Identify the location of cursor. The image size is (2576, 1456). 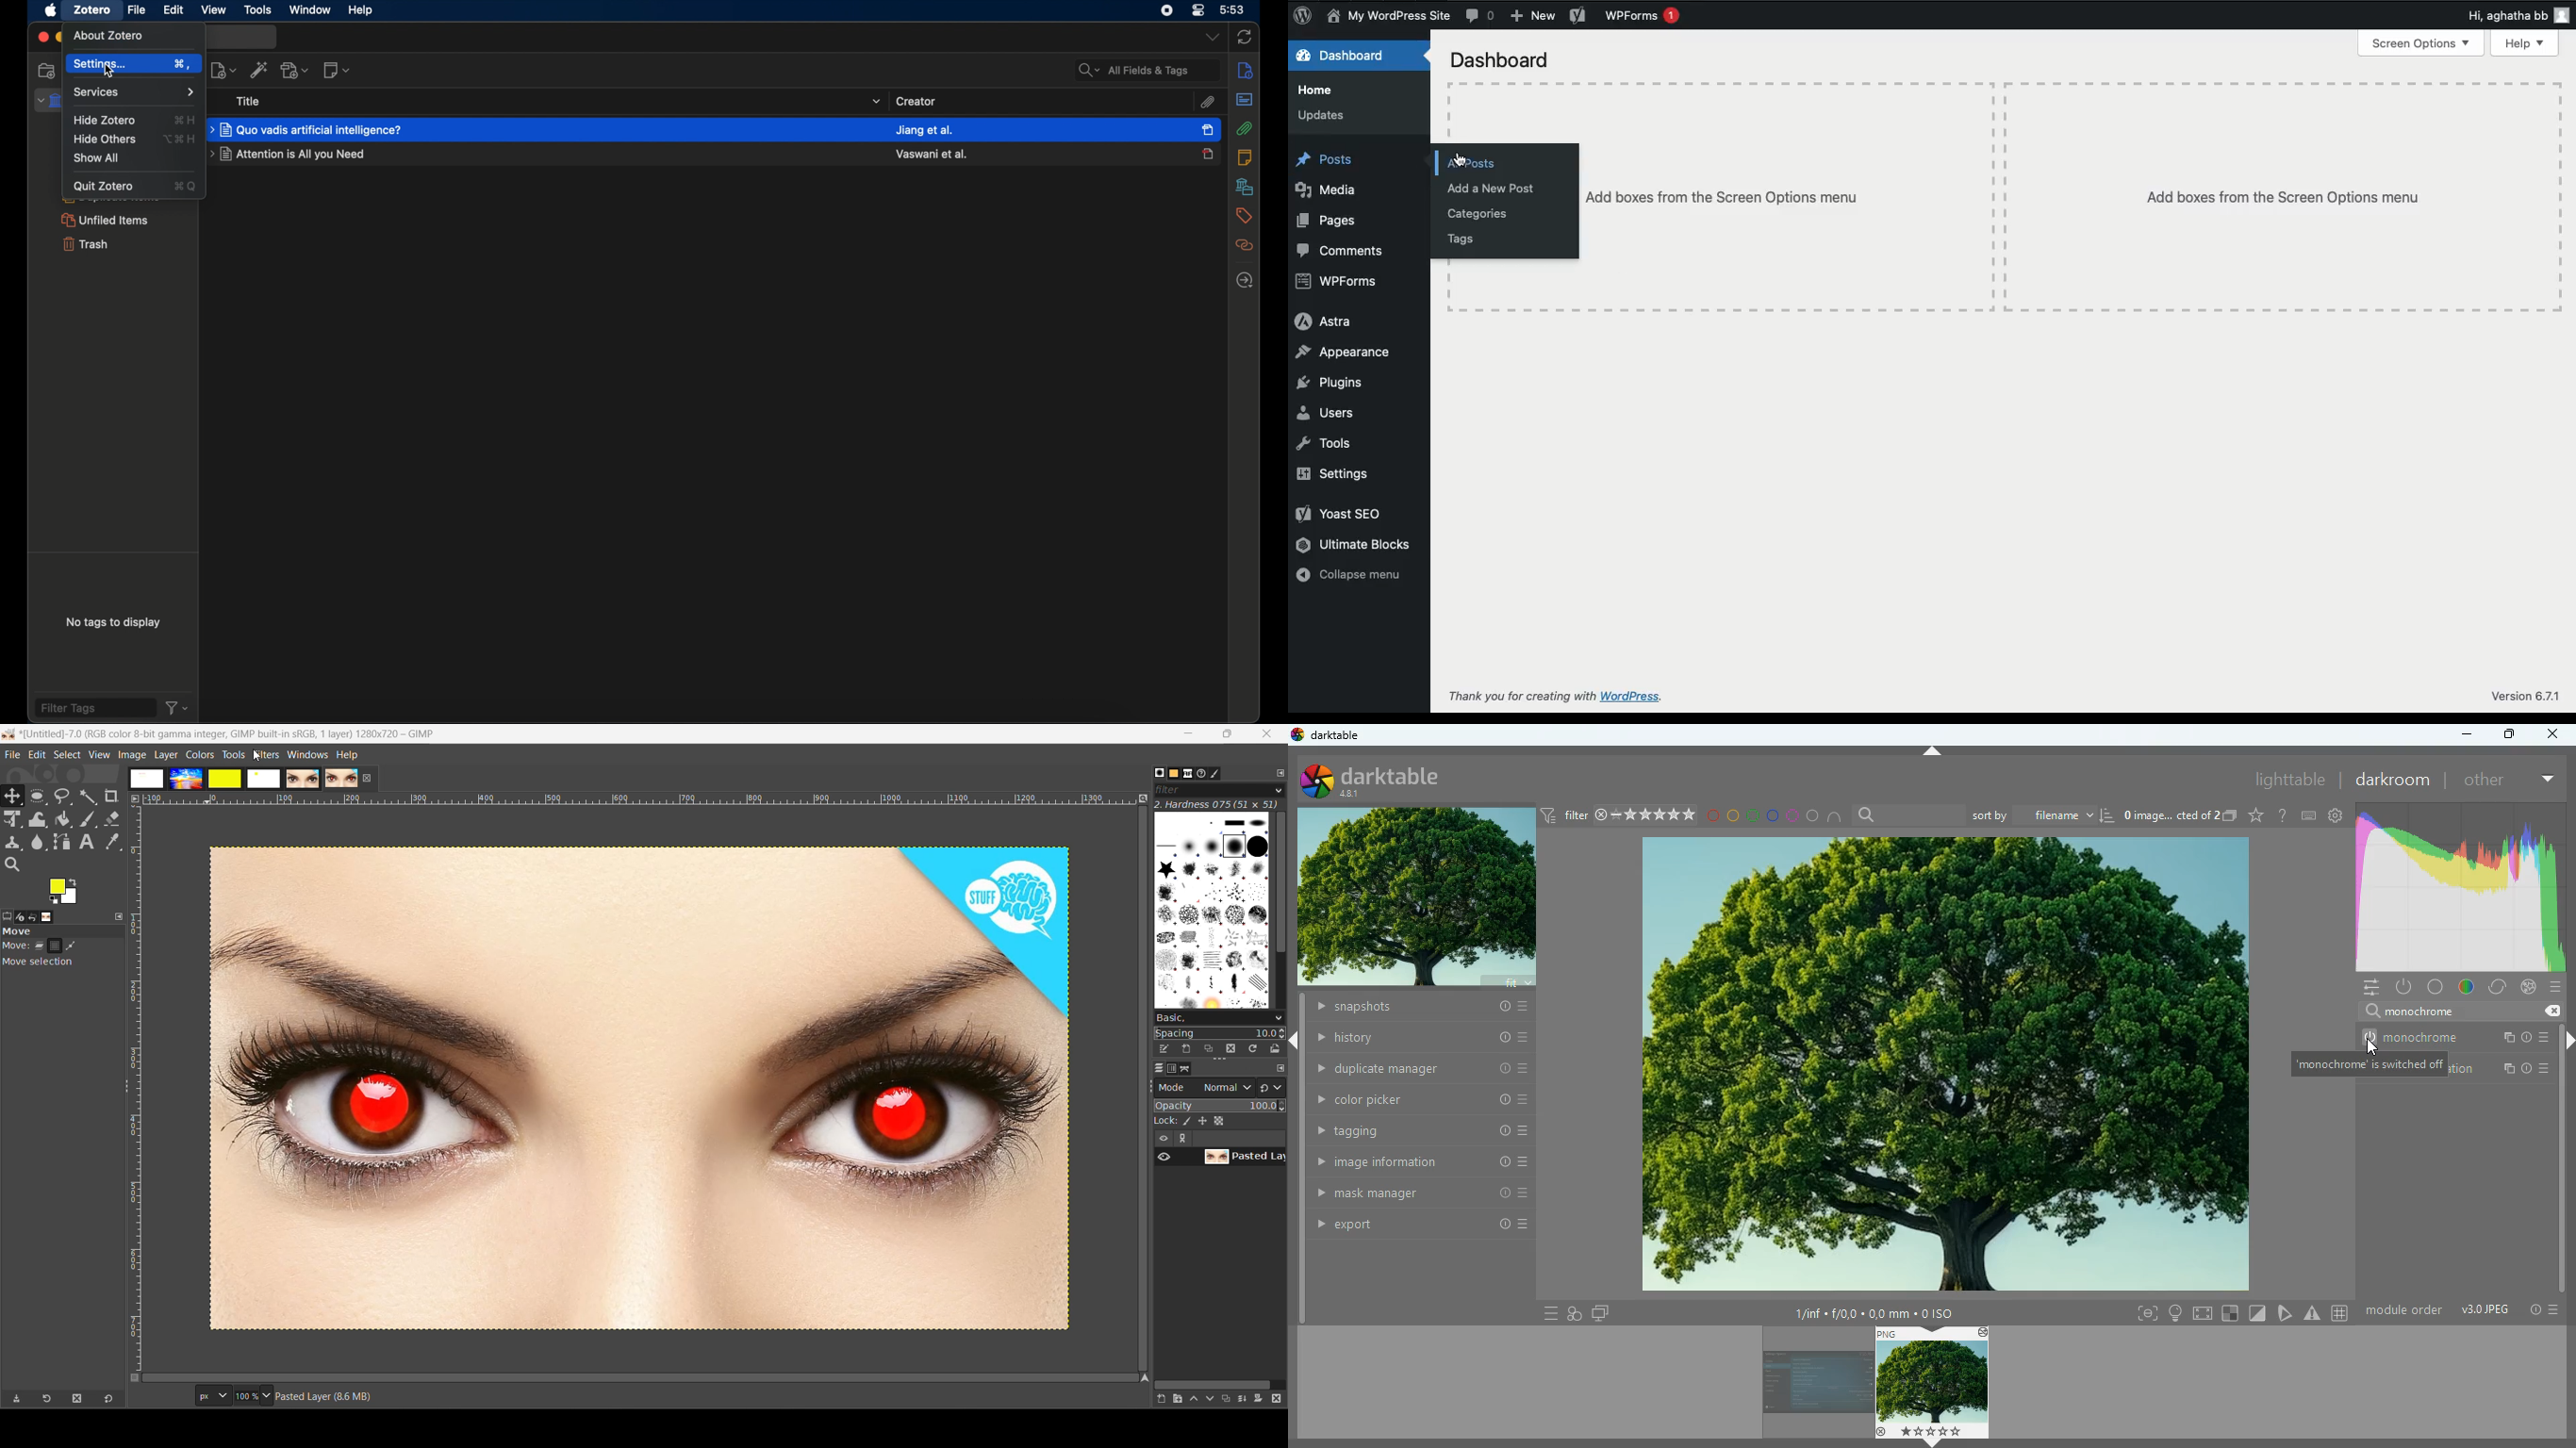
(2374, 1047).